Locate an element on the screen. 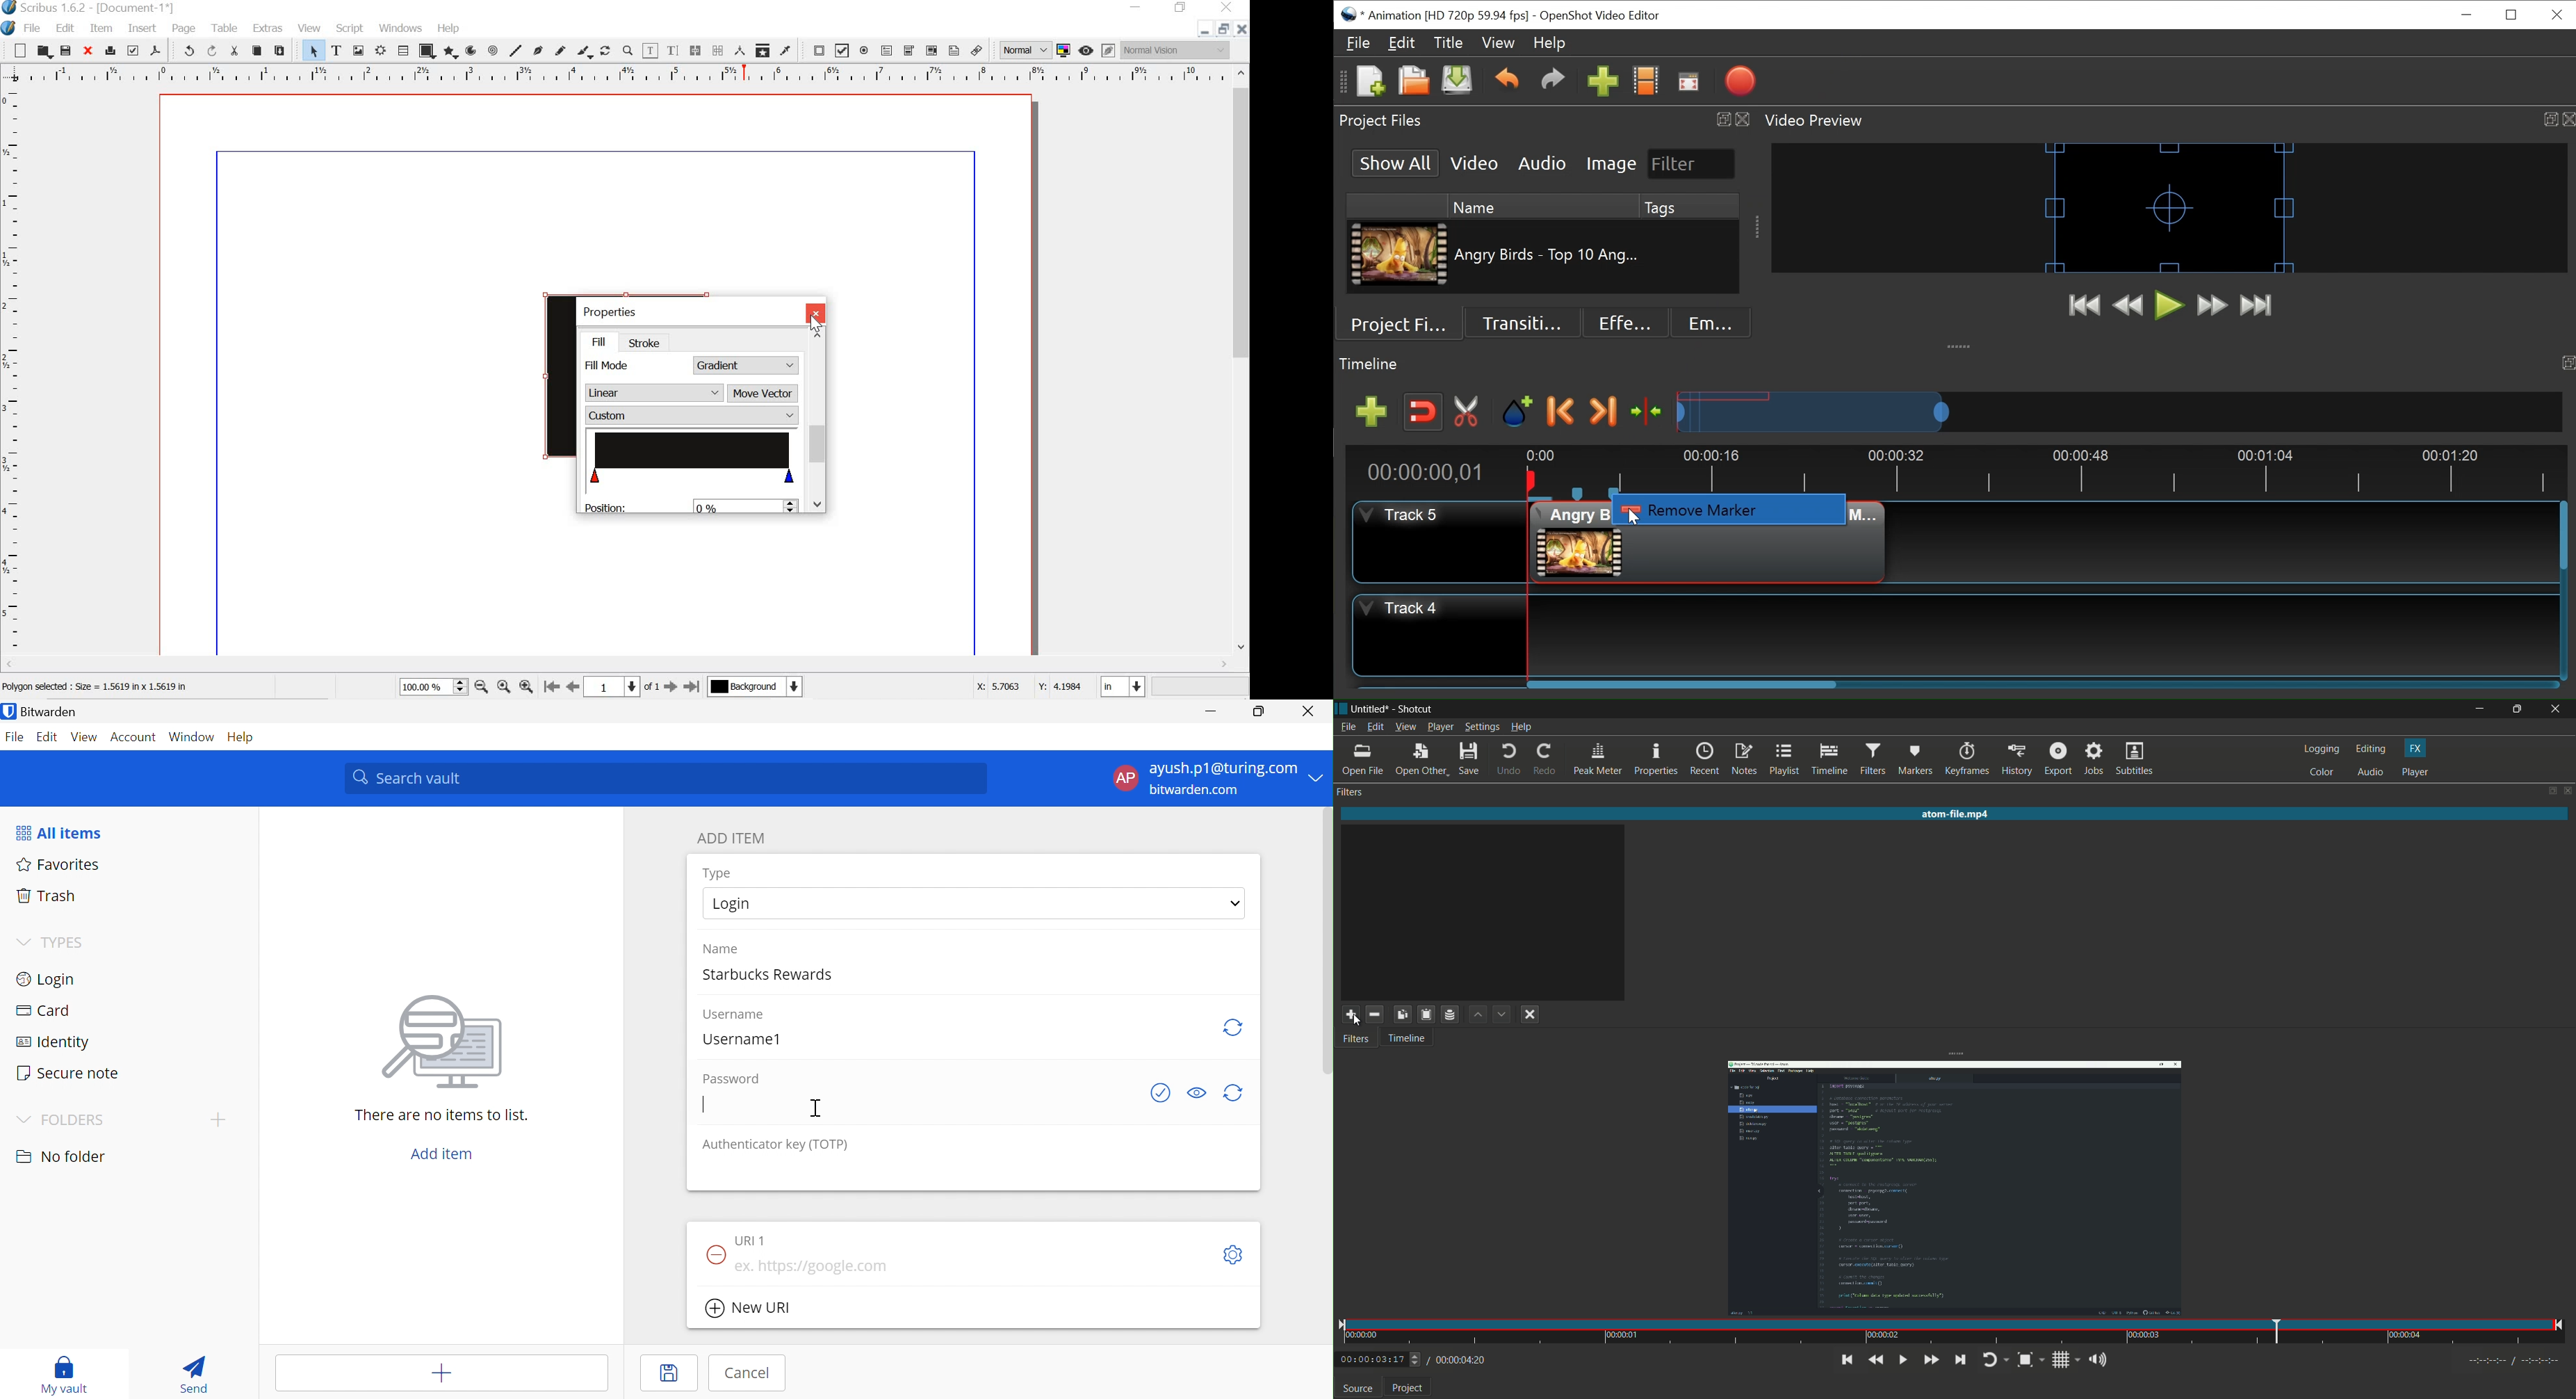  new is located at coordinates (16, 49).